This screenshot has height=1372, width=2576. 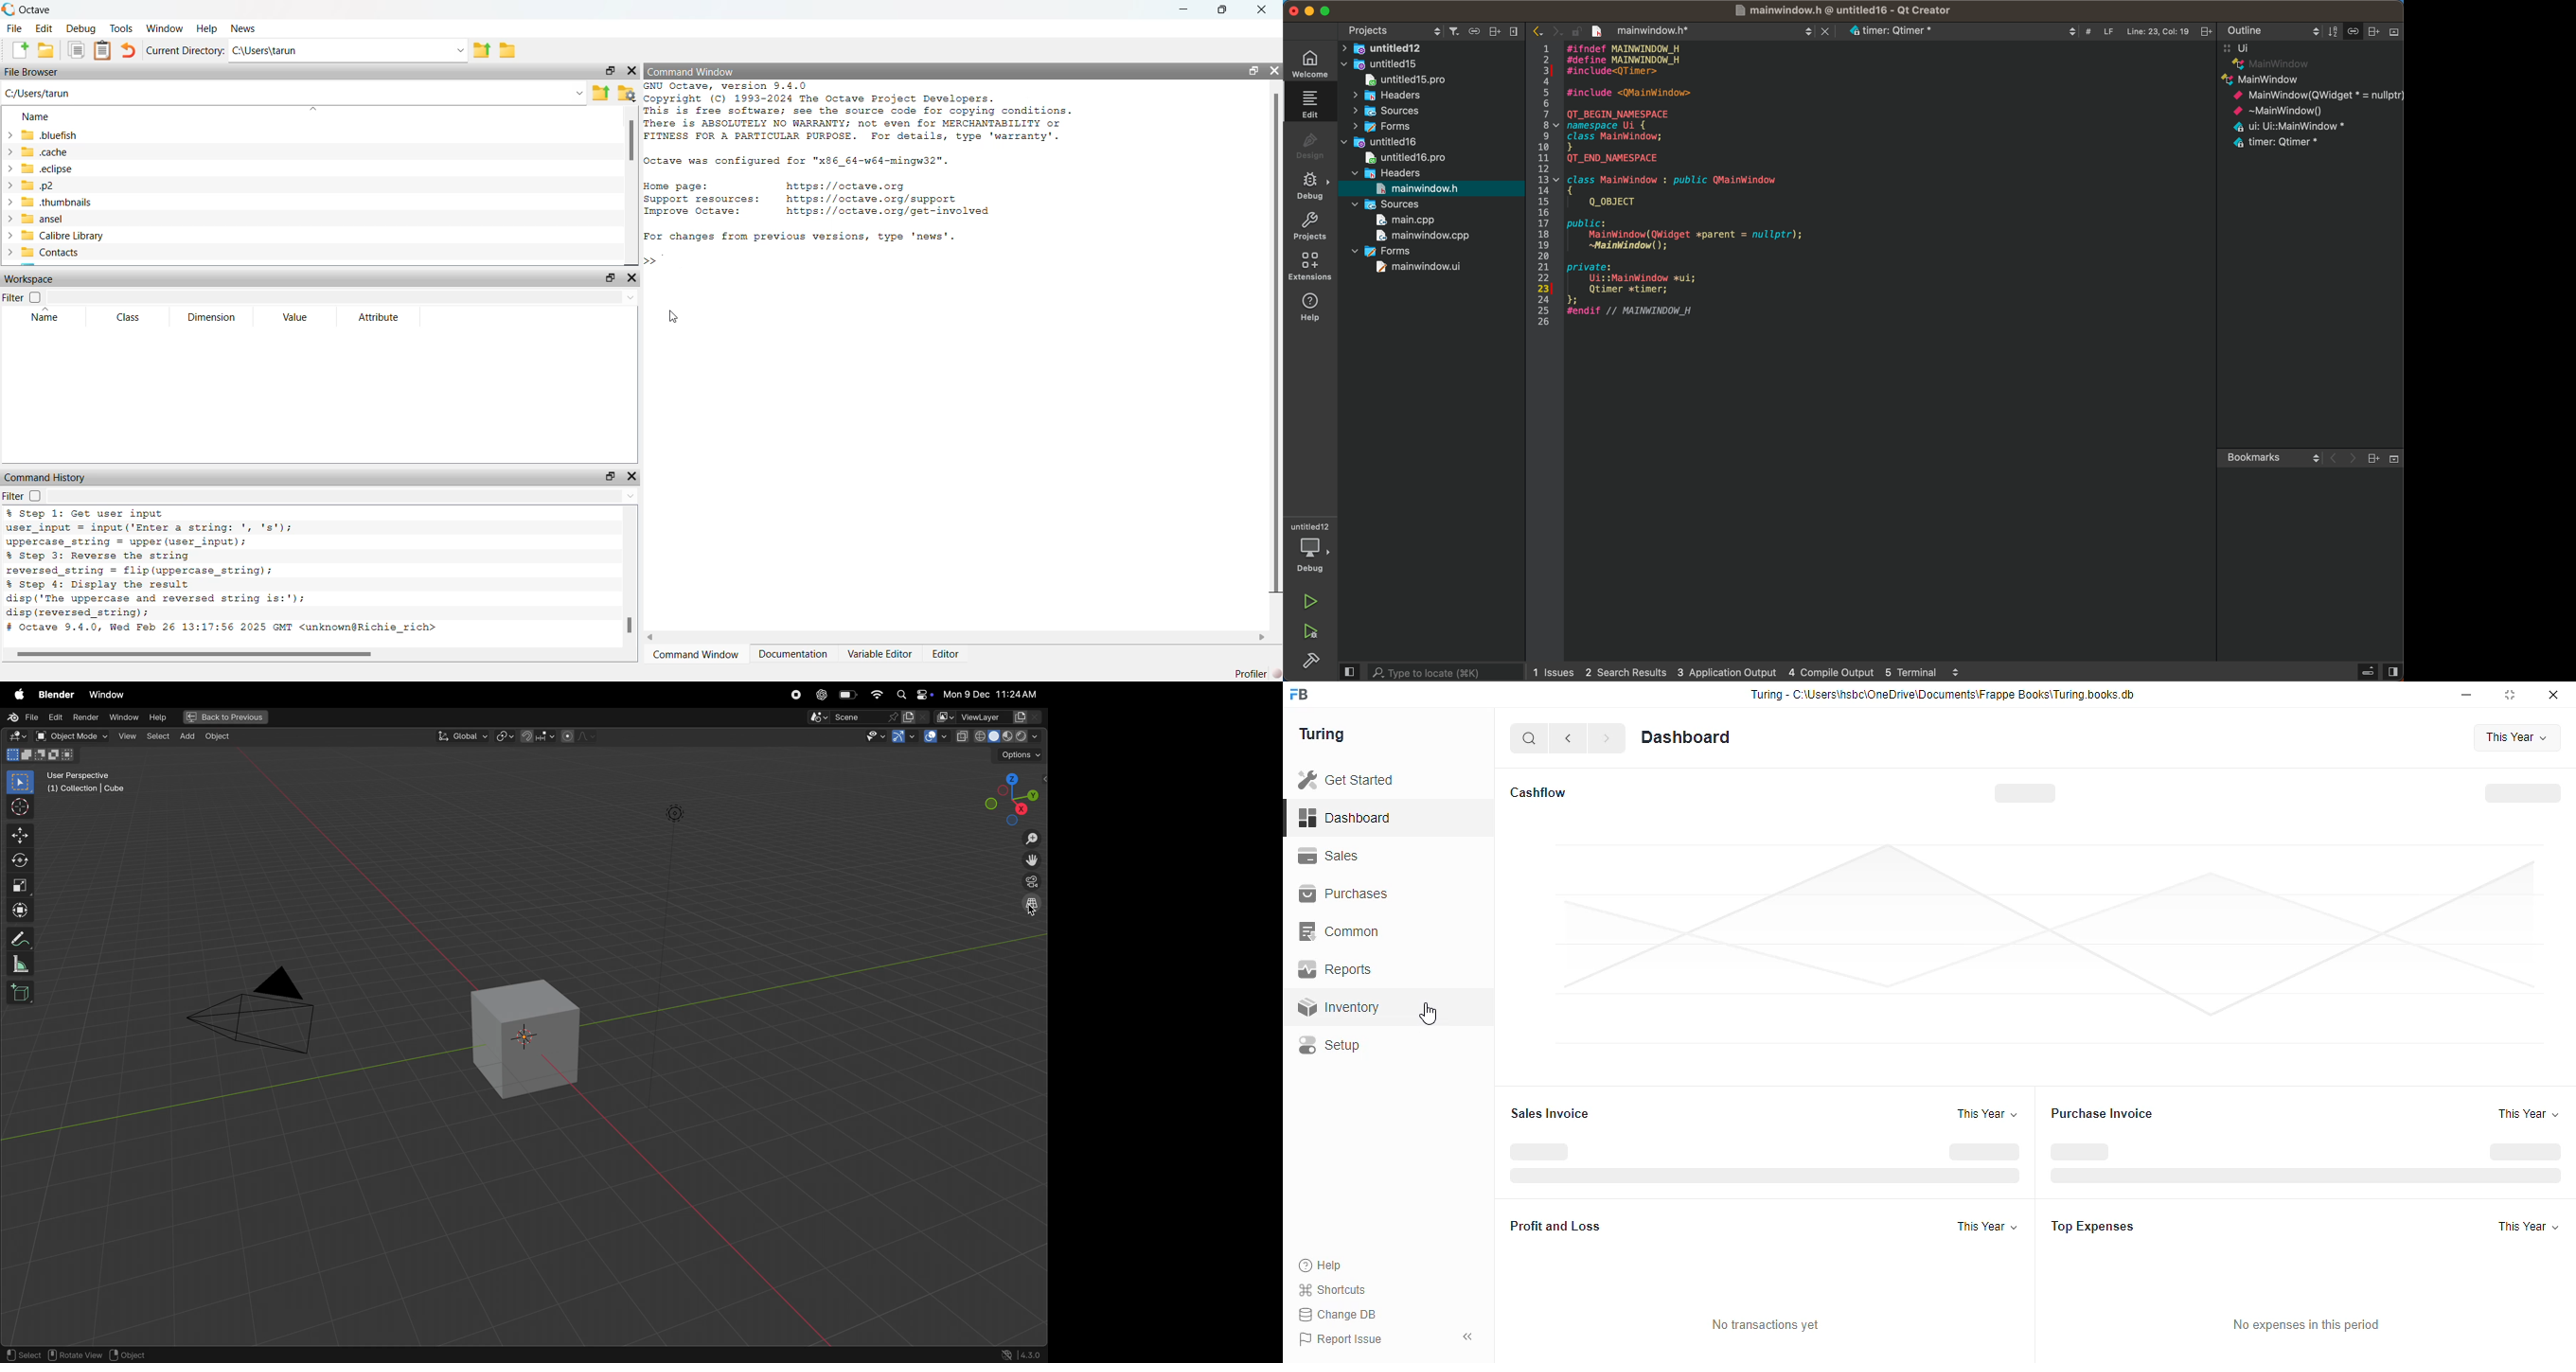 I want to click on toggle maximize, so click(x=2509, y=695).